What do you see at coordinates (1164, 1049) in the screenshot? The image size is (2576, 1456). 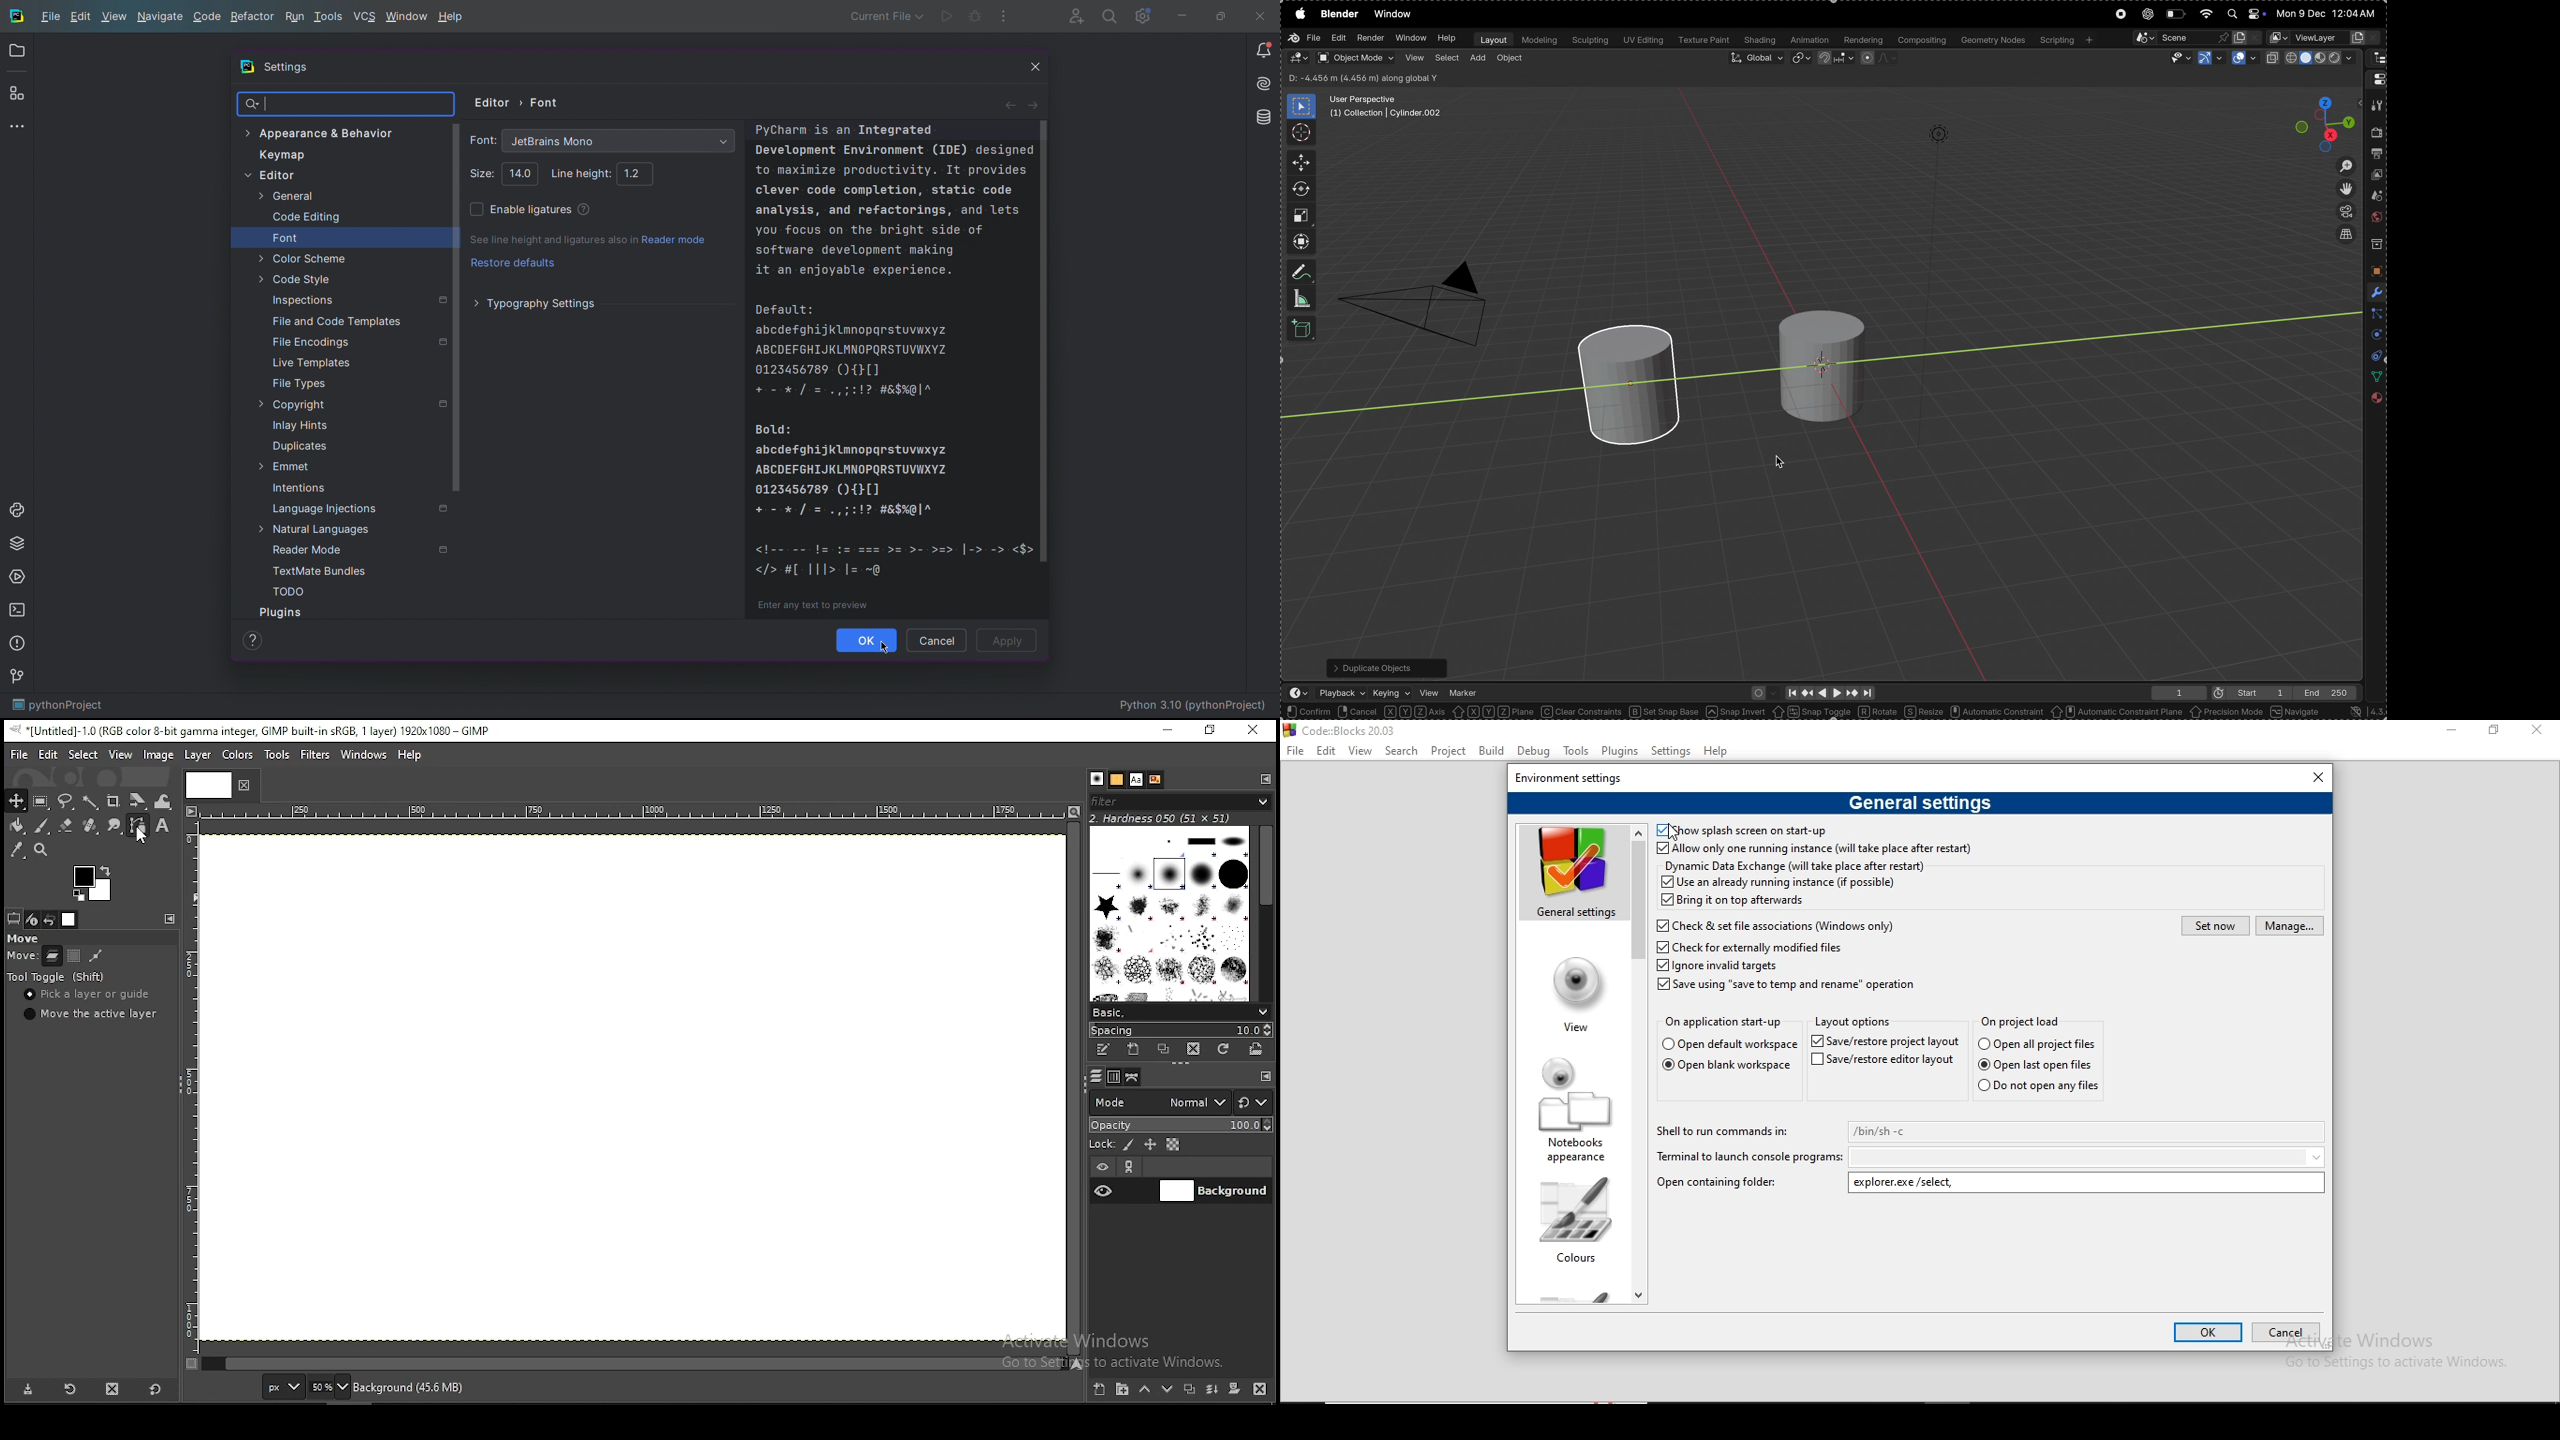 I see `duplicate this brush` at bounding box center [1164, 1049].